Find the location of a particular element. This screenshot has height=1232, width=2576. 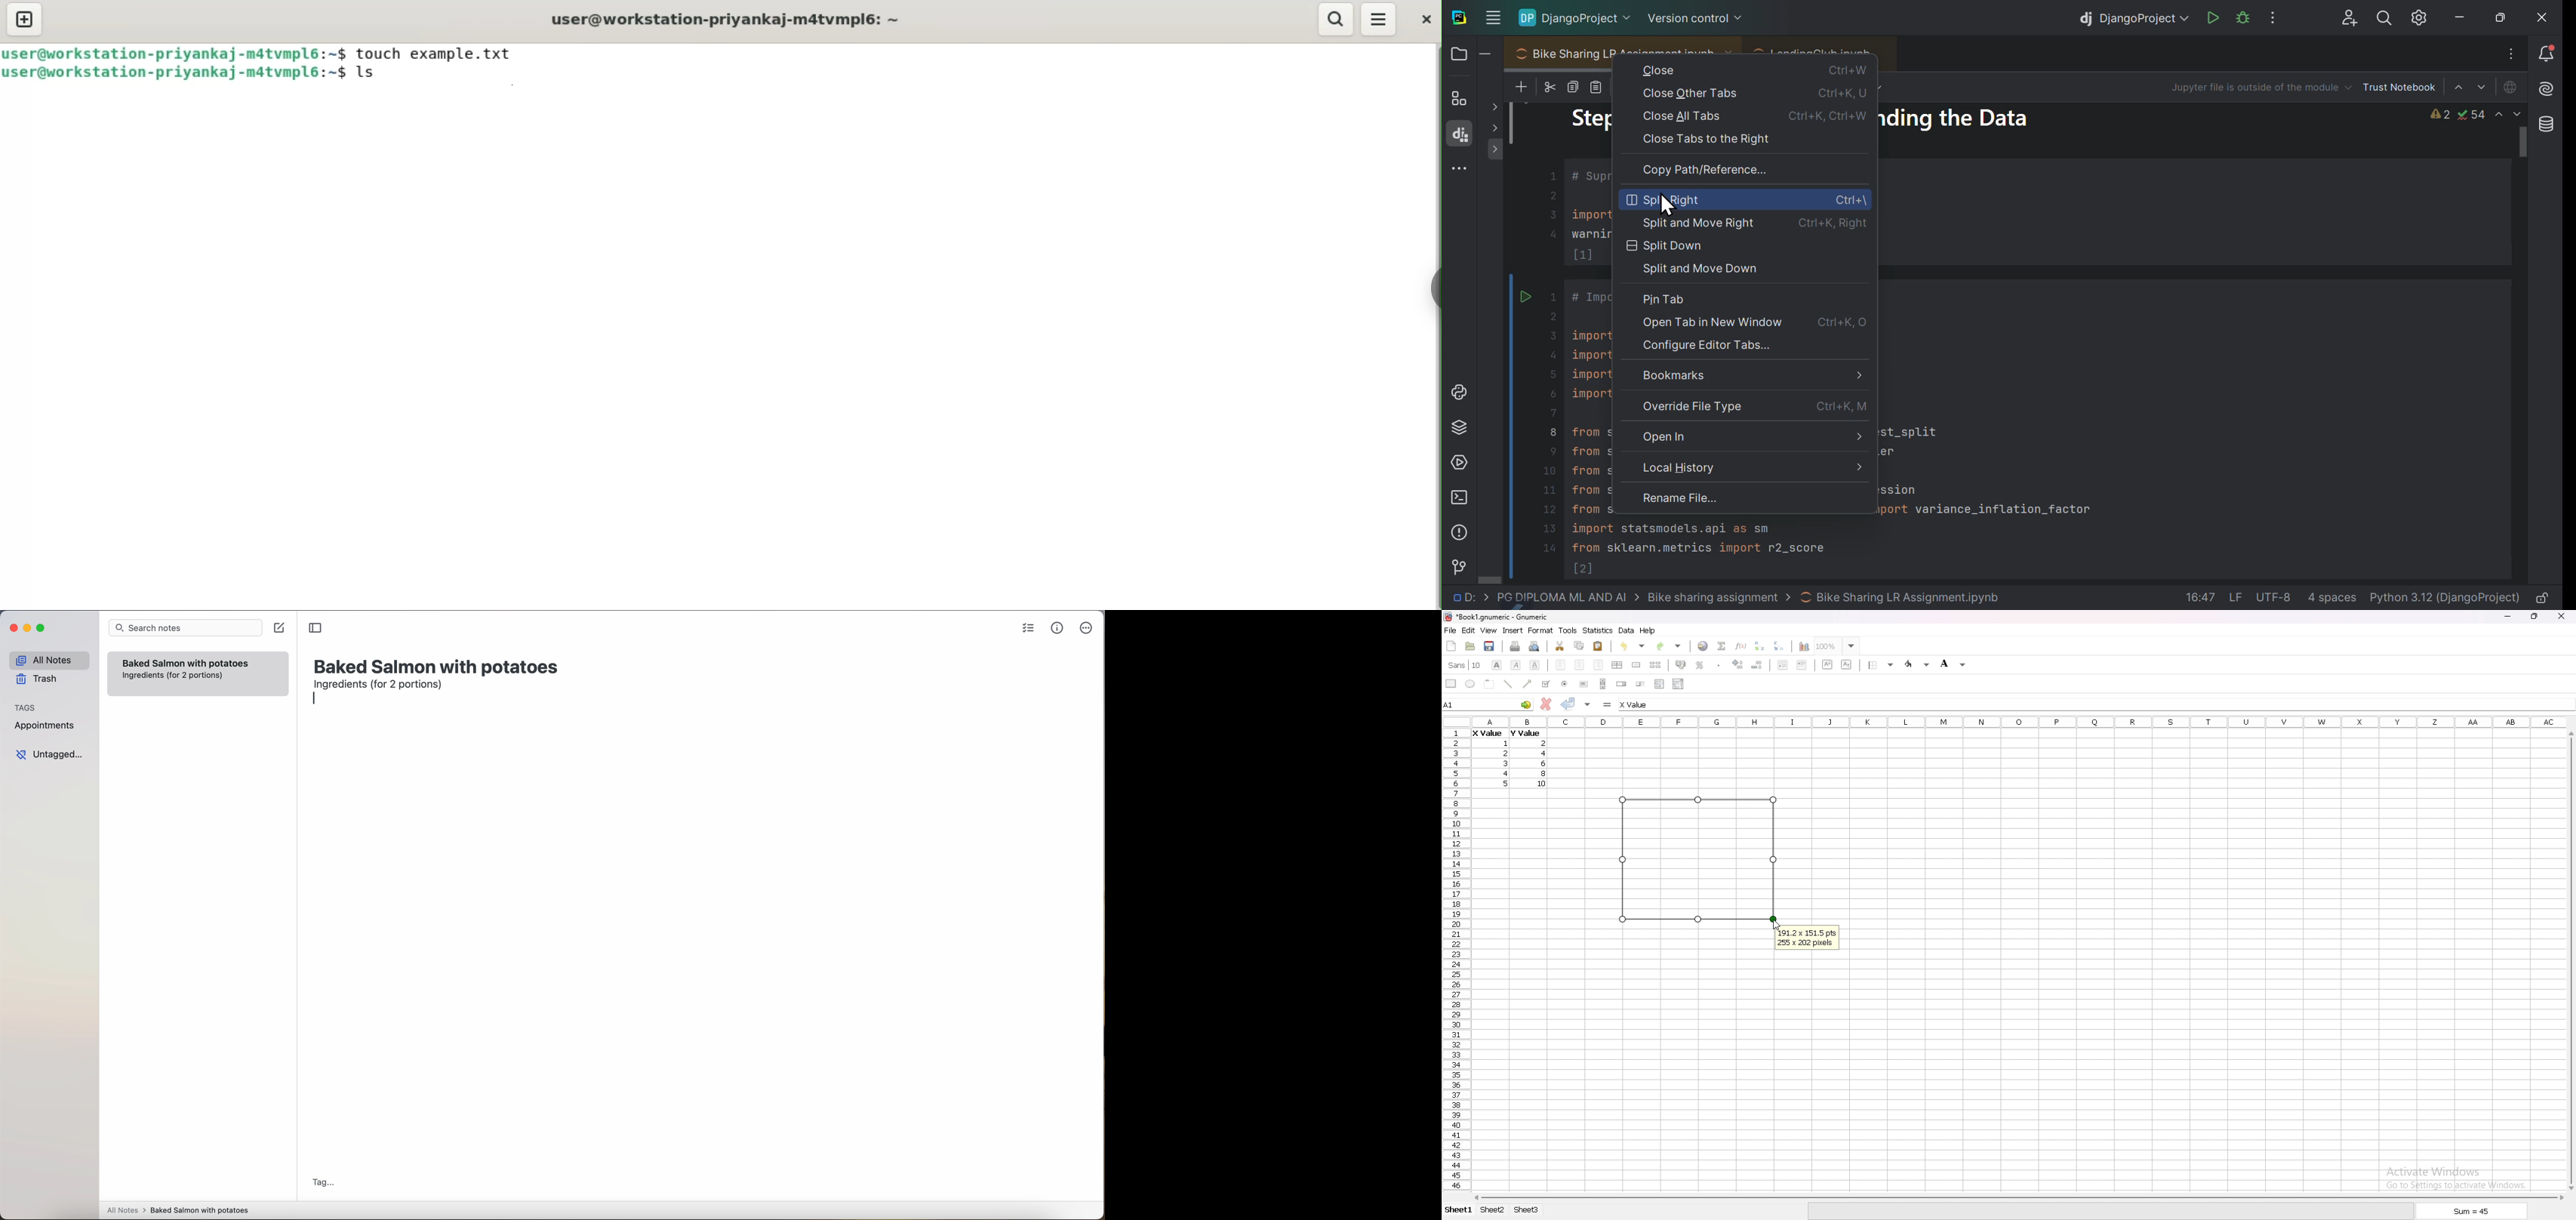

minimize is located at coordinates (2508, 617).